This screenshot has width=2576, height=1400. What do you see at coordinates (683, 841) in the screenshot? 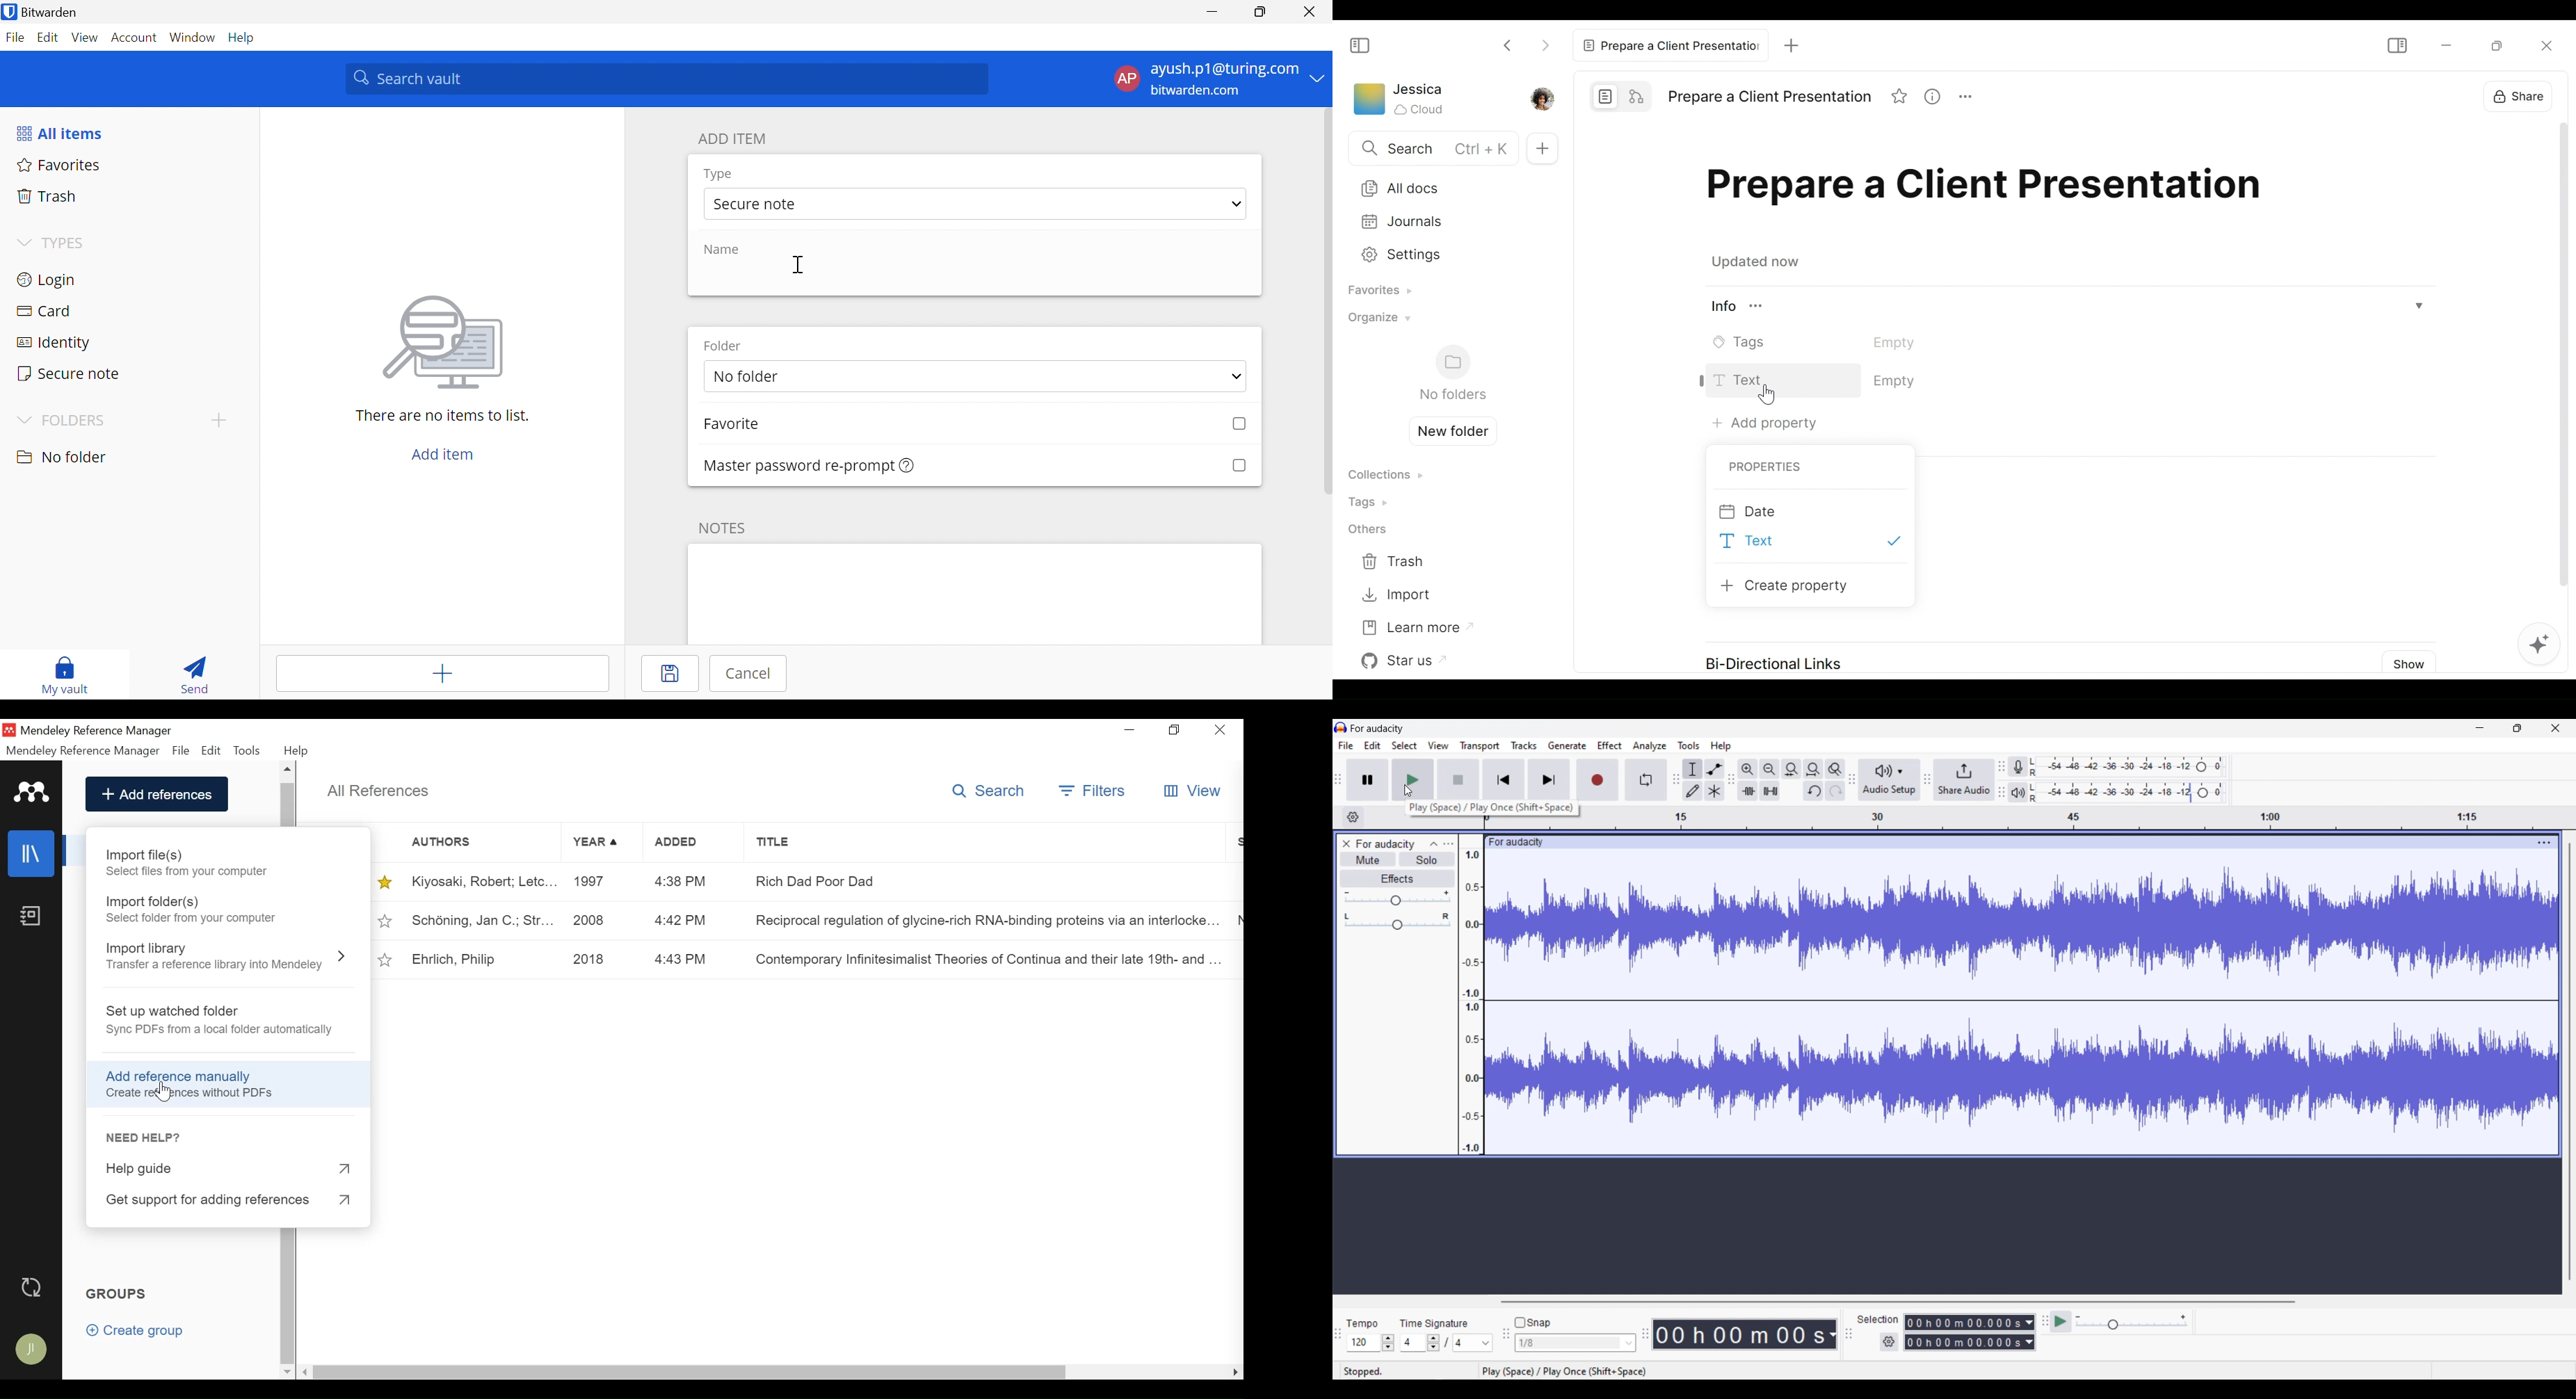
I see `Added` at bounding box center [683, 841].